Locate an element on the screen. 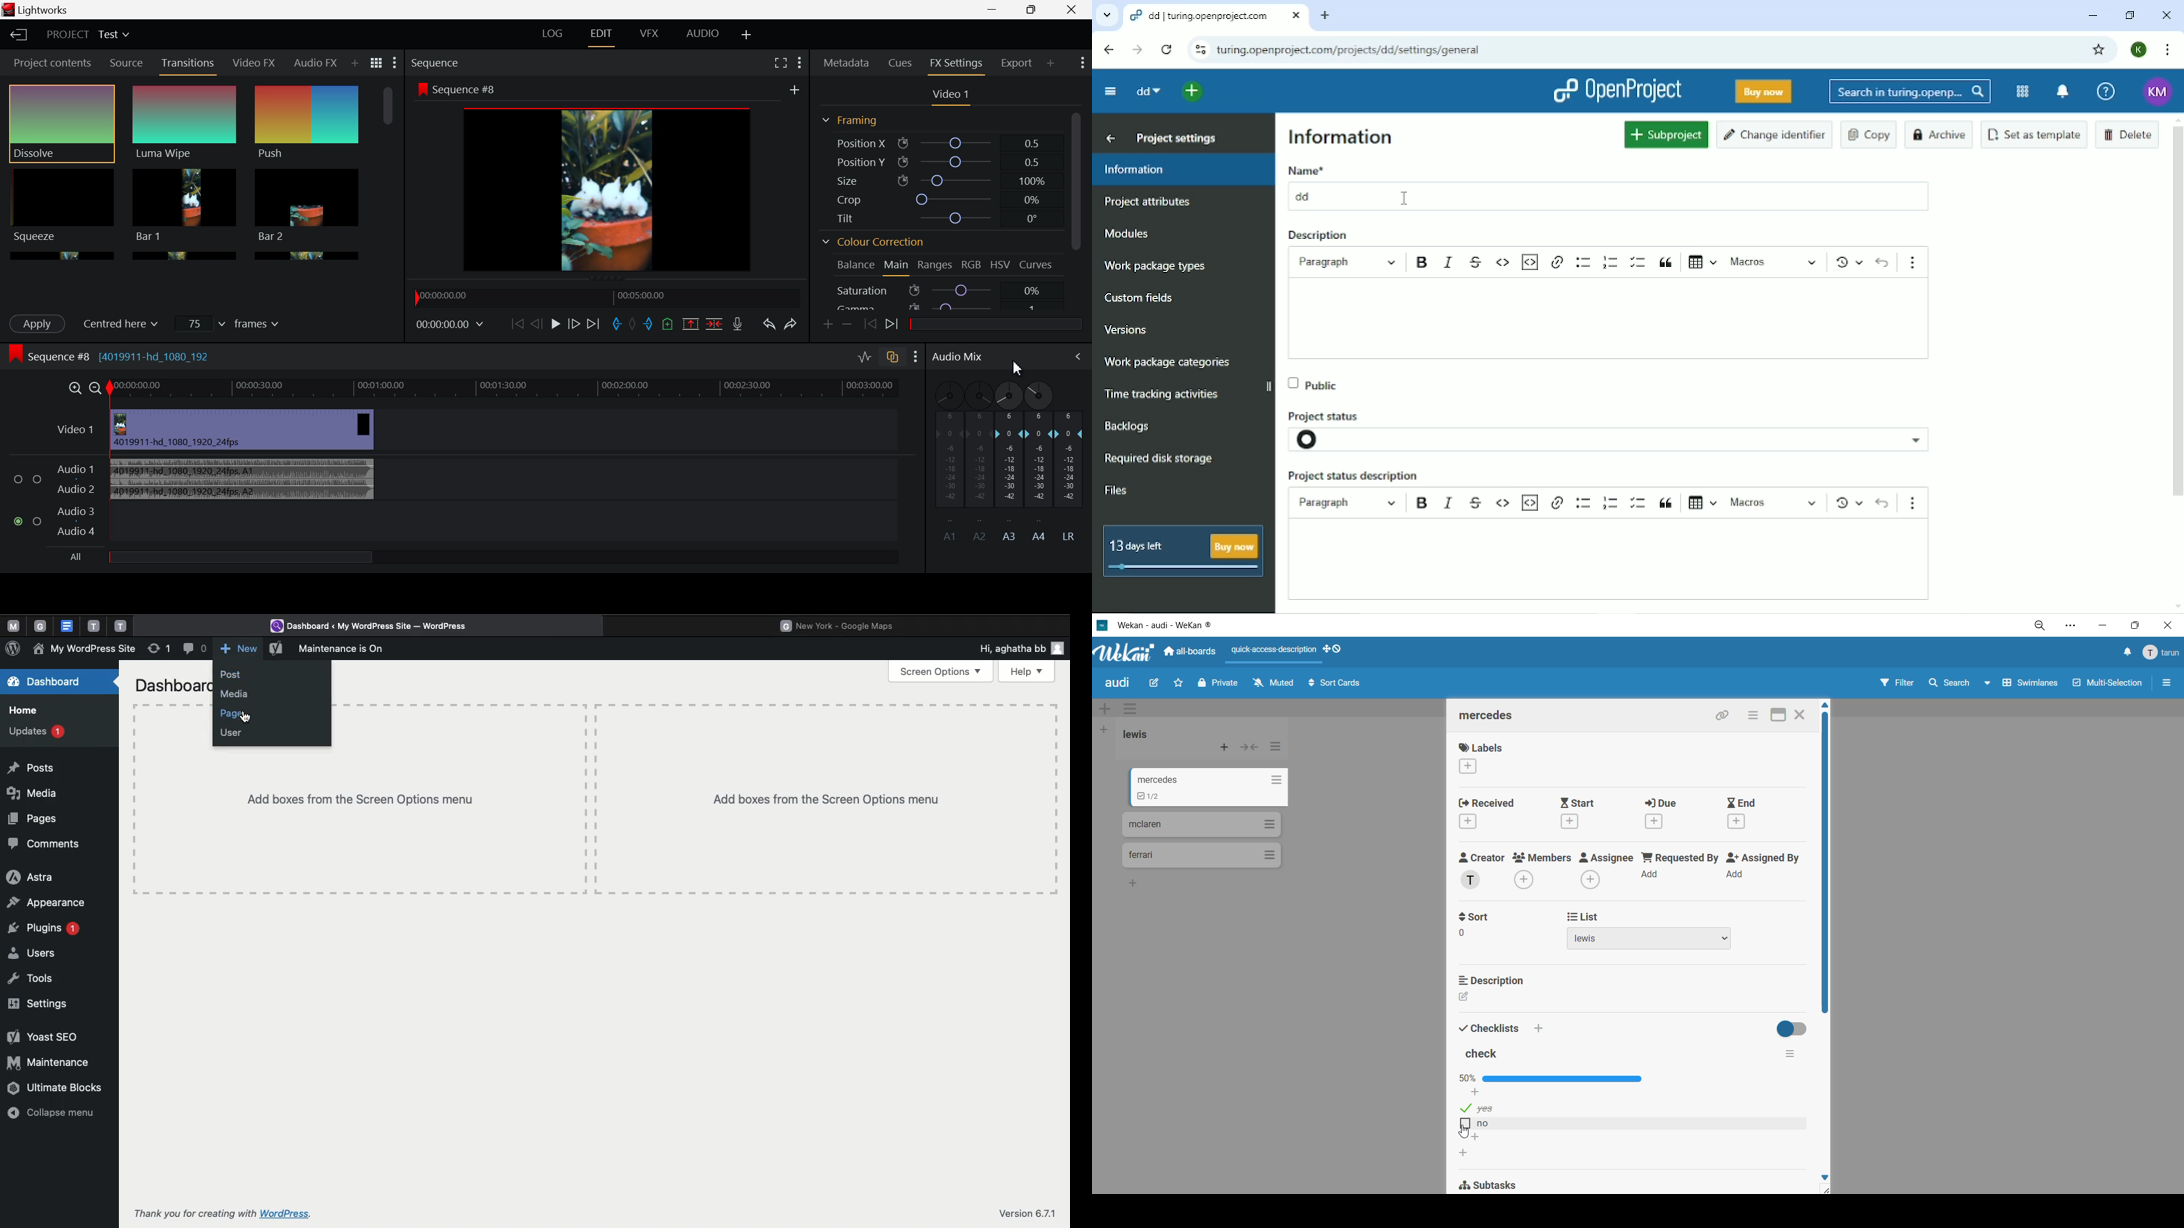 Image resolution: width=2184 pixels, height=1232 pixels. checklist options is located at coordinates (1790, 1054).